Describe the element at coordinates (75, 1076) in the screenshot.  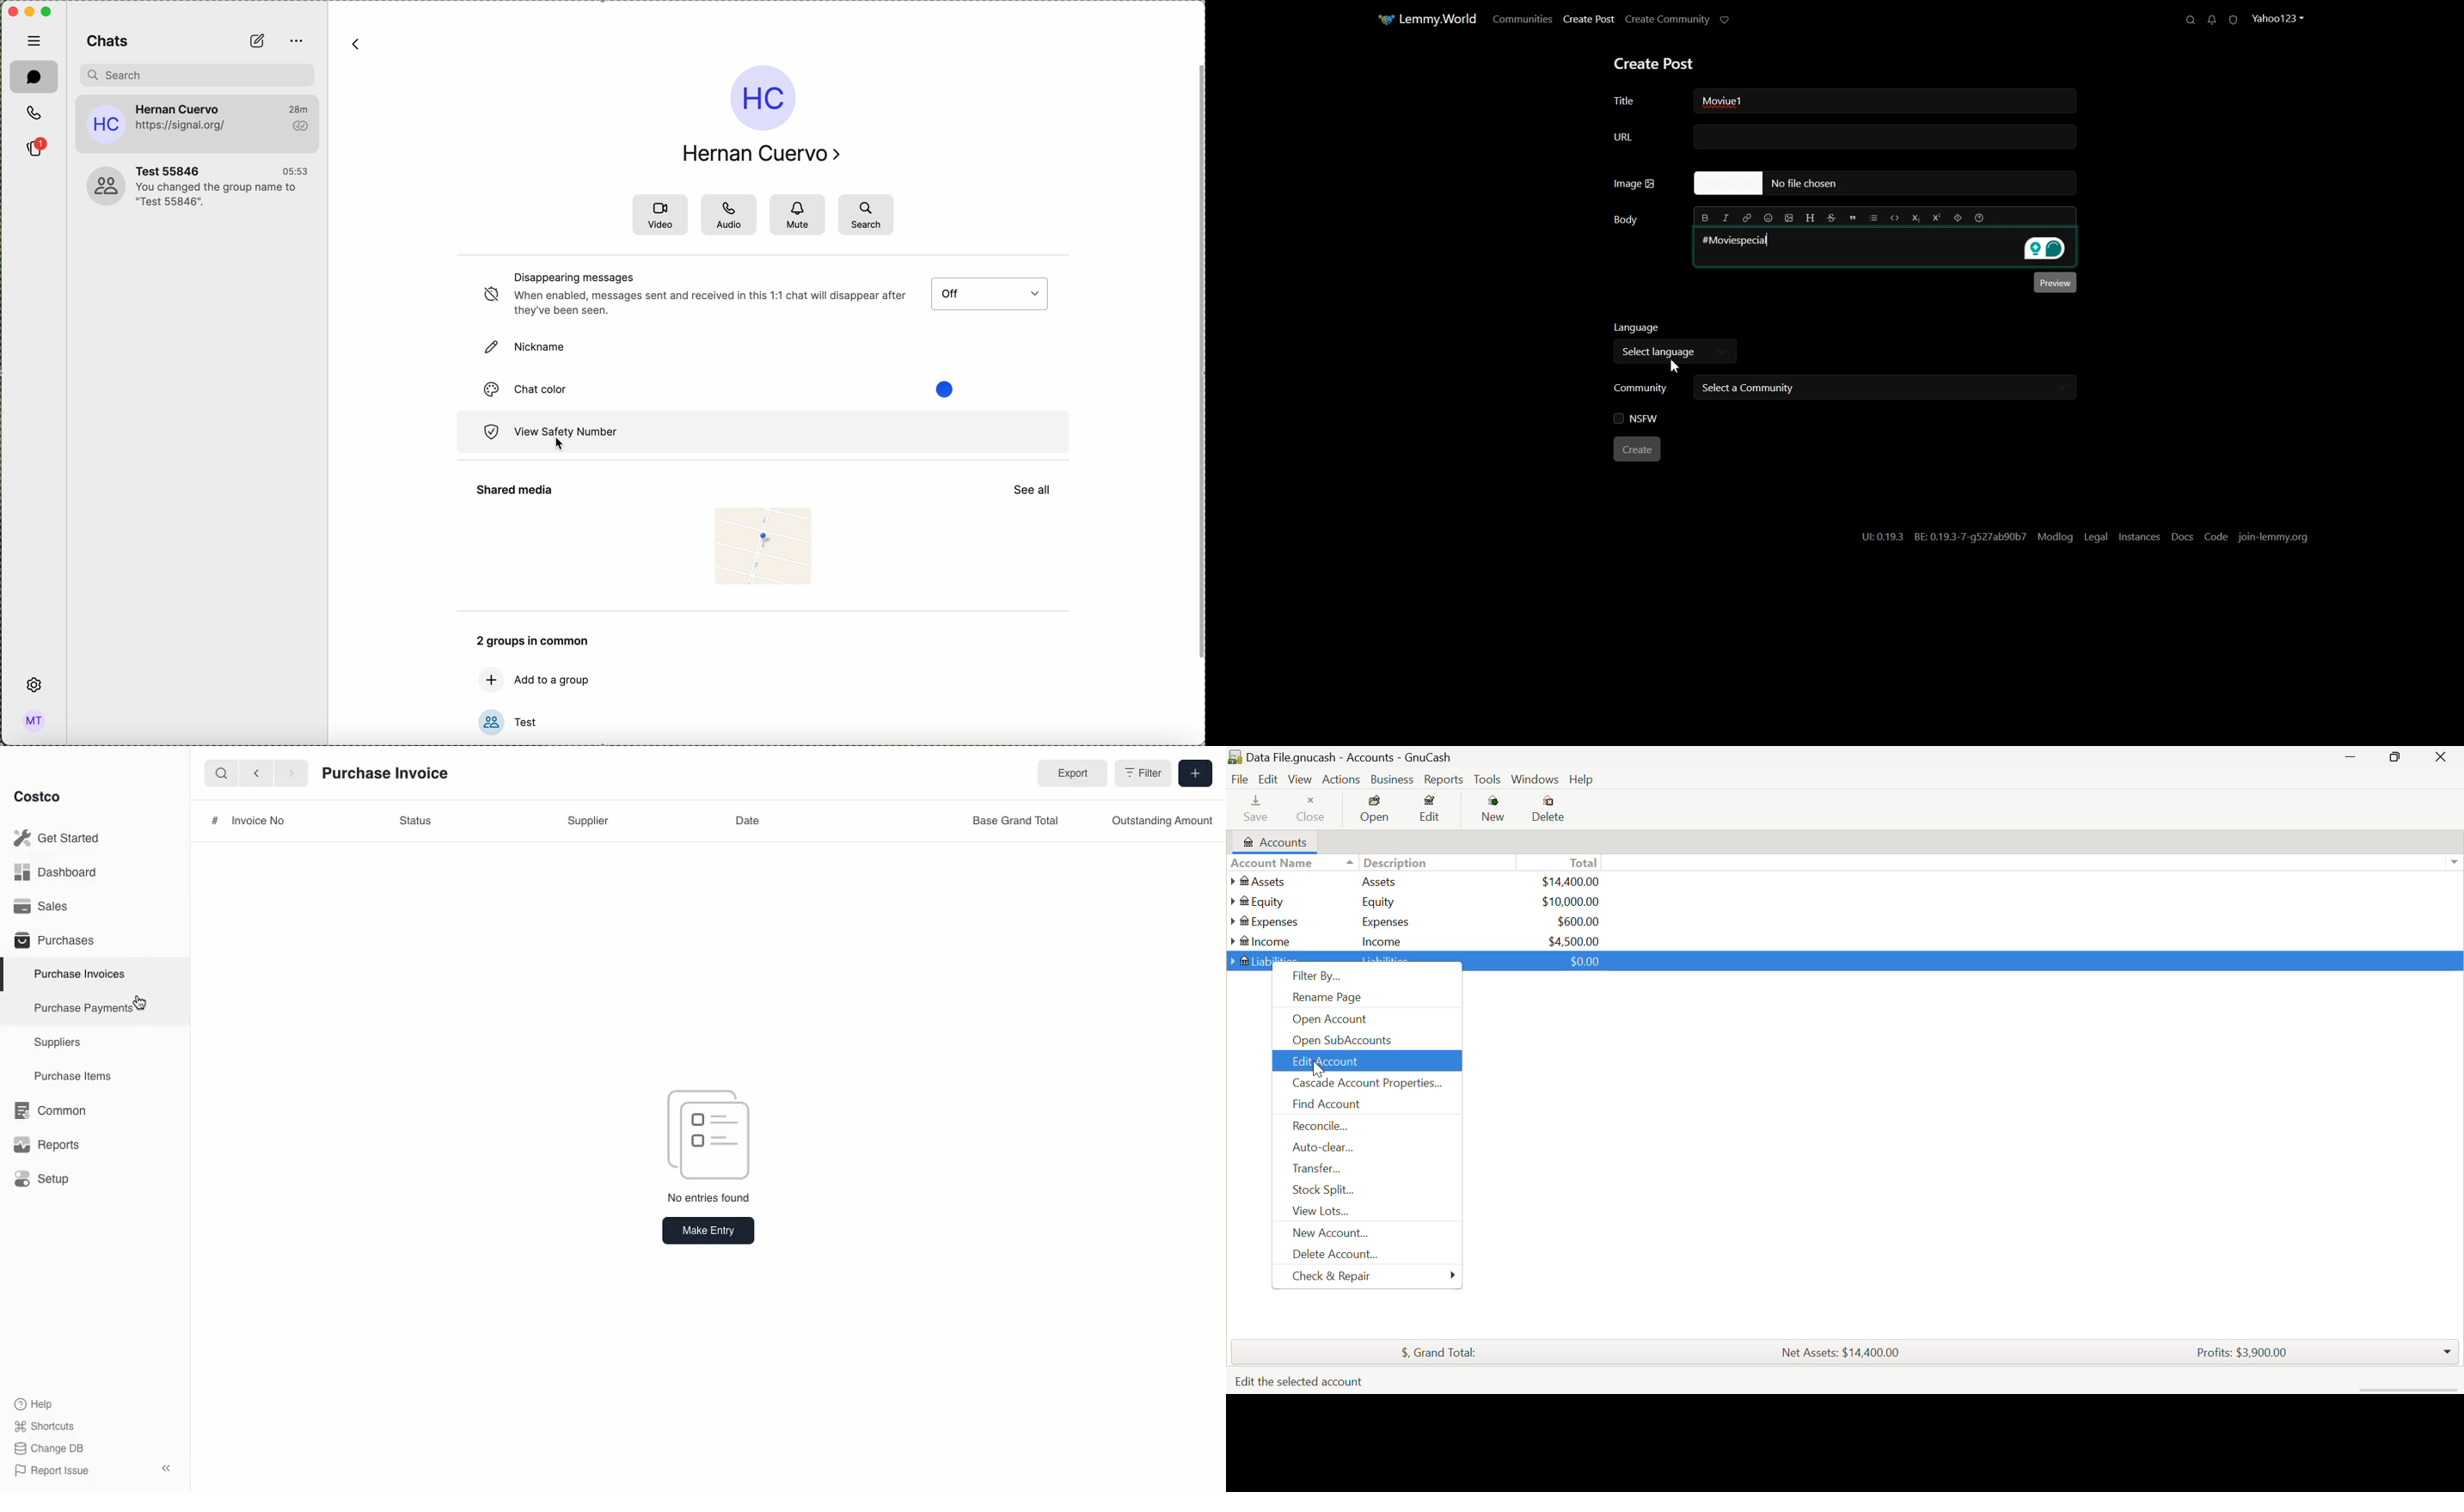
I see `Purchase Items` at that location.